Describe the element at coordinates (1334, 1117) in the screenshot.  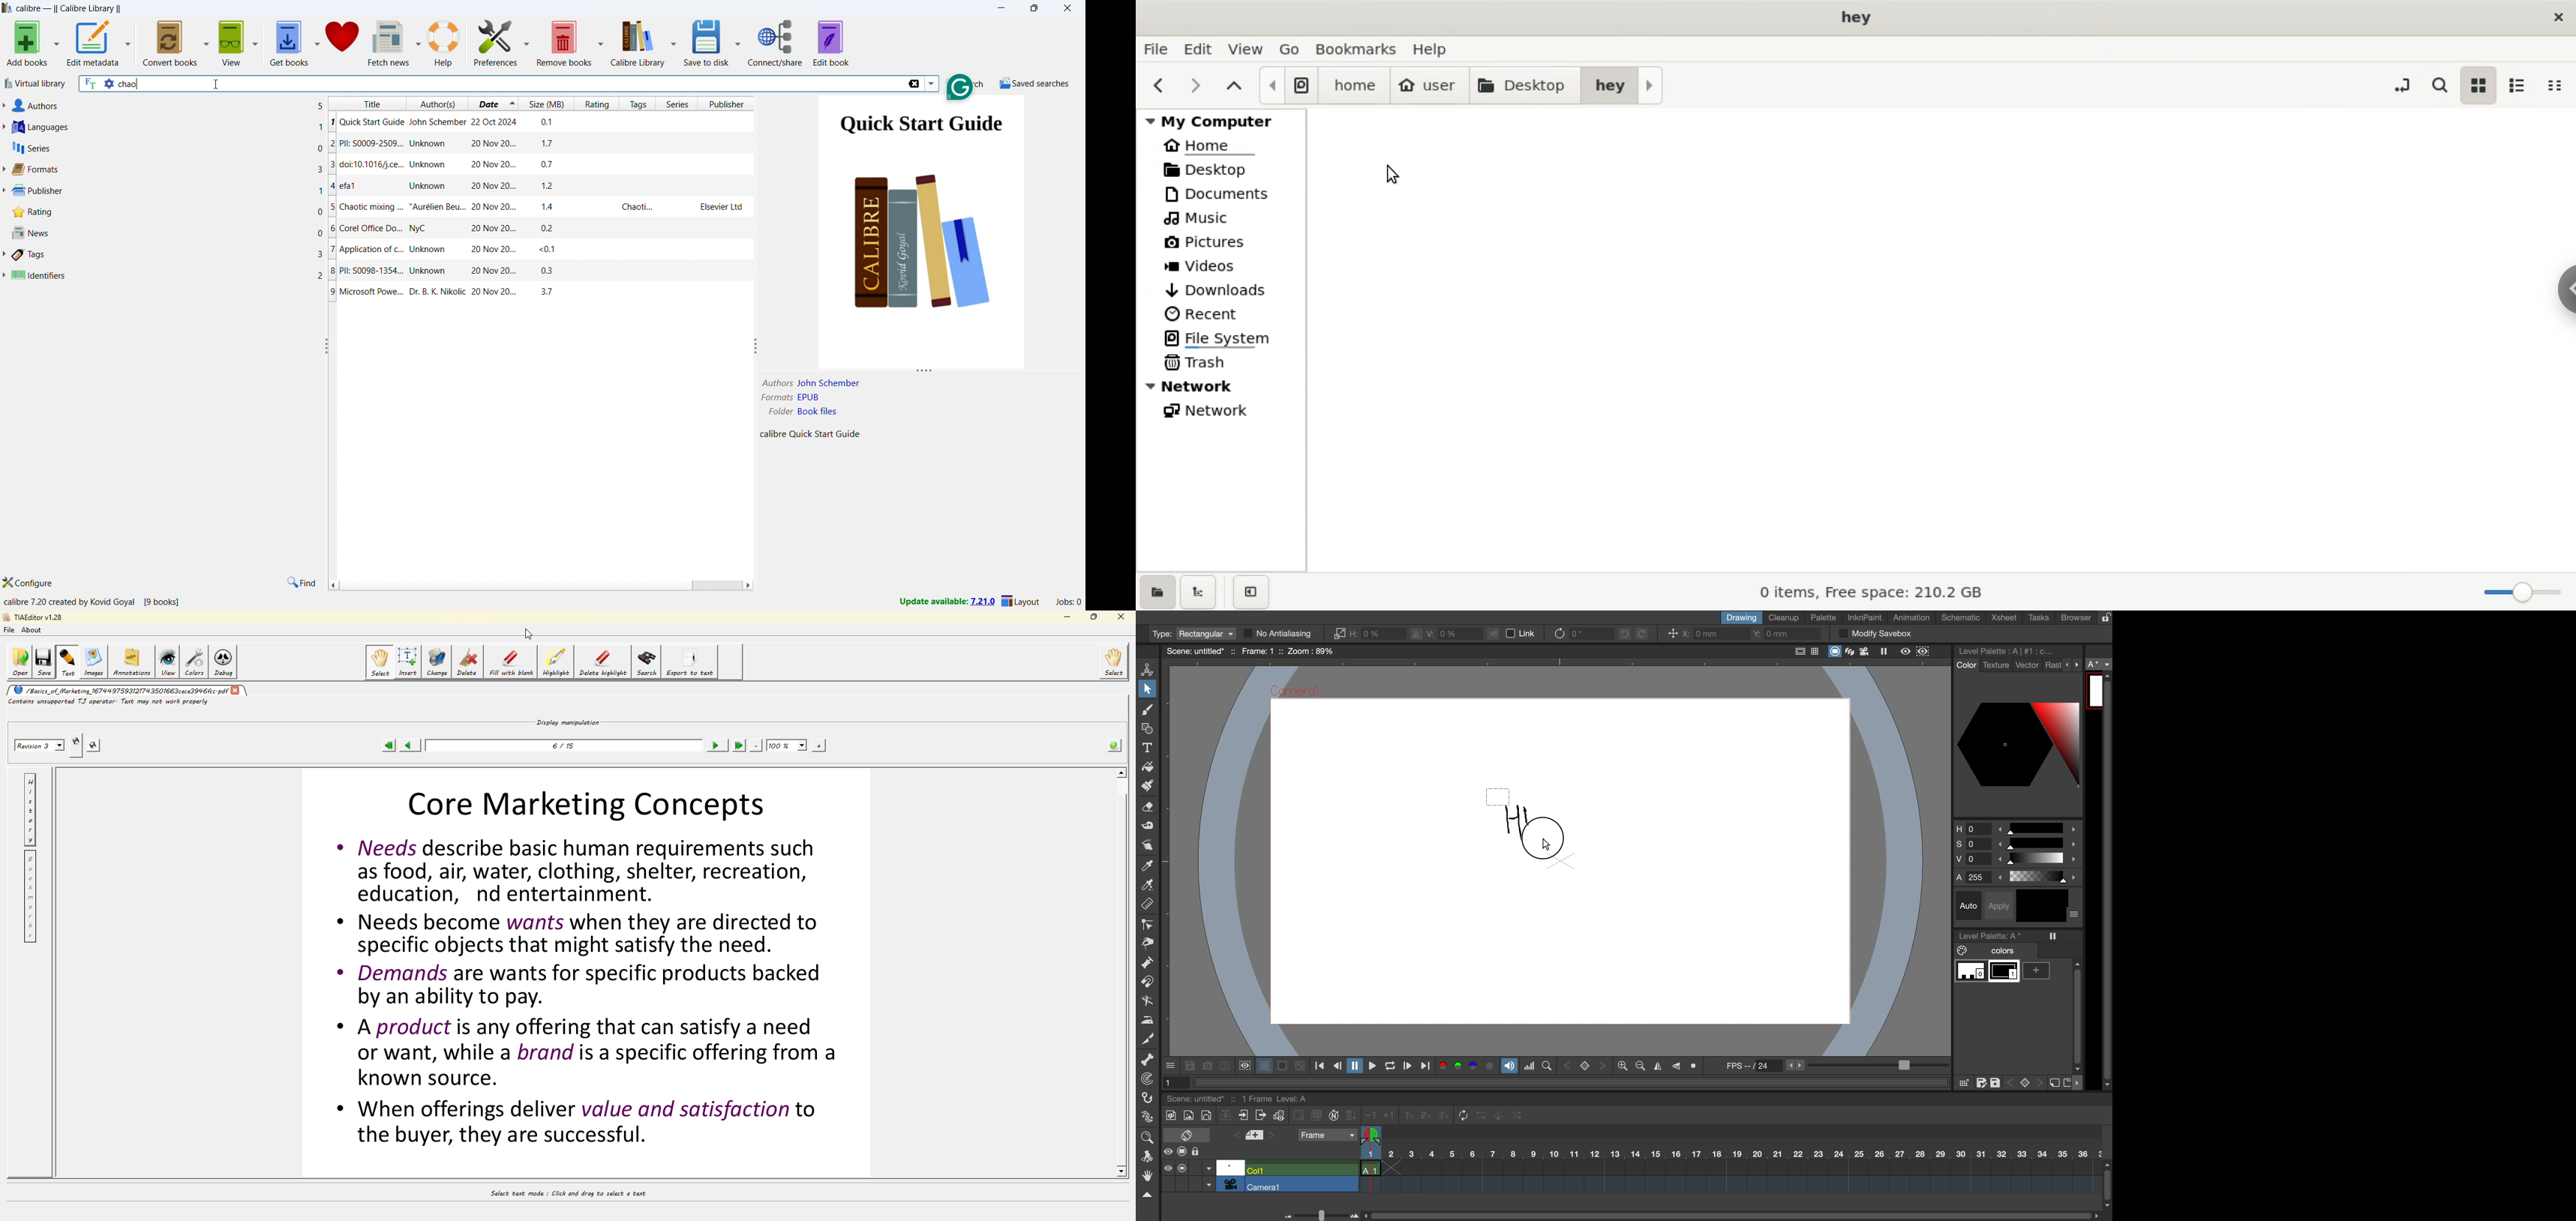
I see `auto input cell number` at that location.